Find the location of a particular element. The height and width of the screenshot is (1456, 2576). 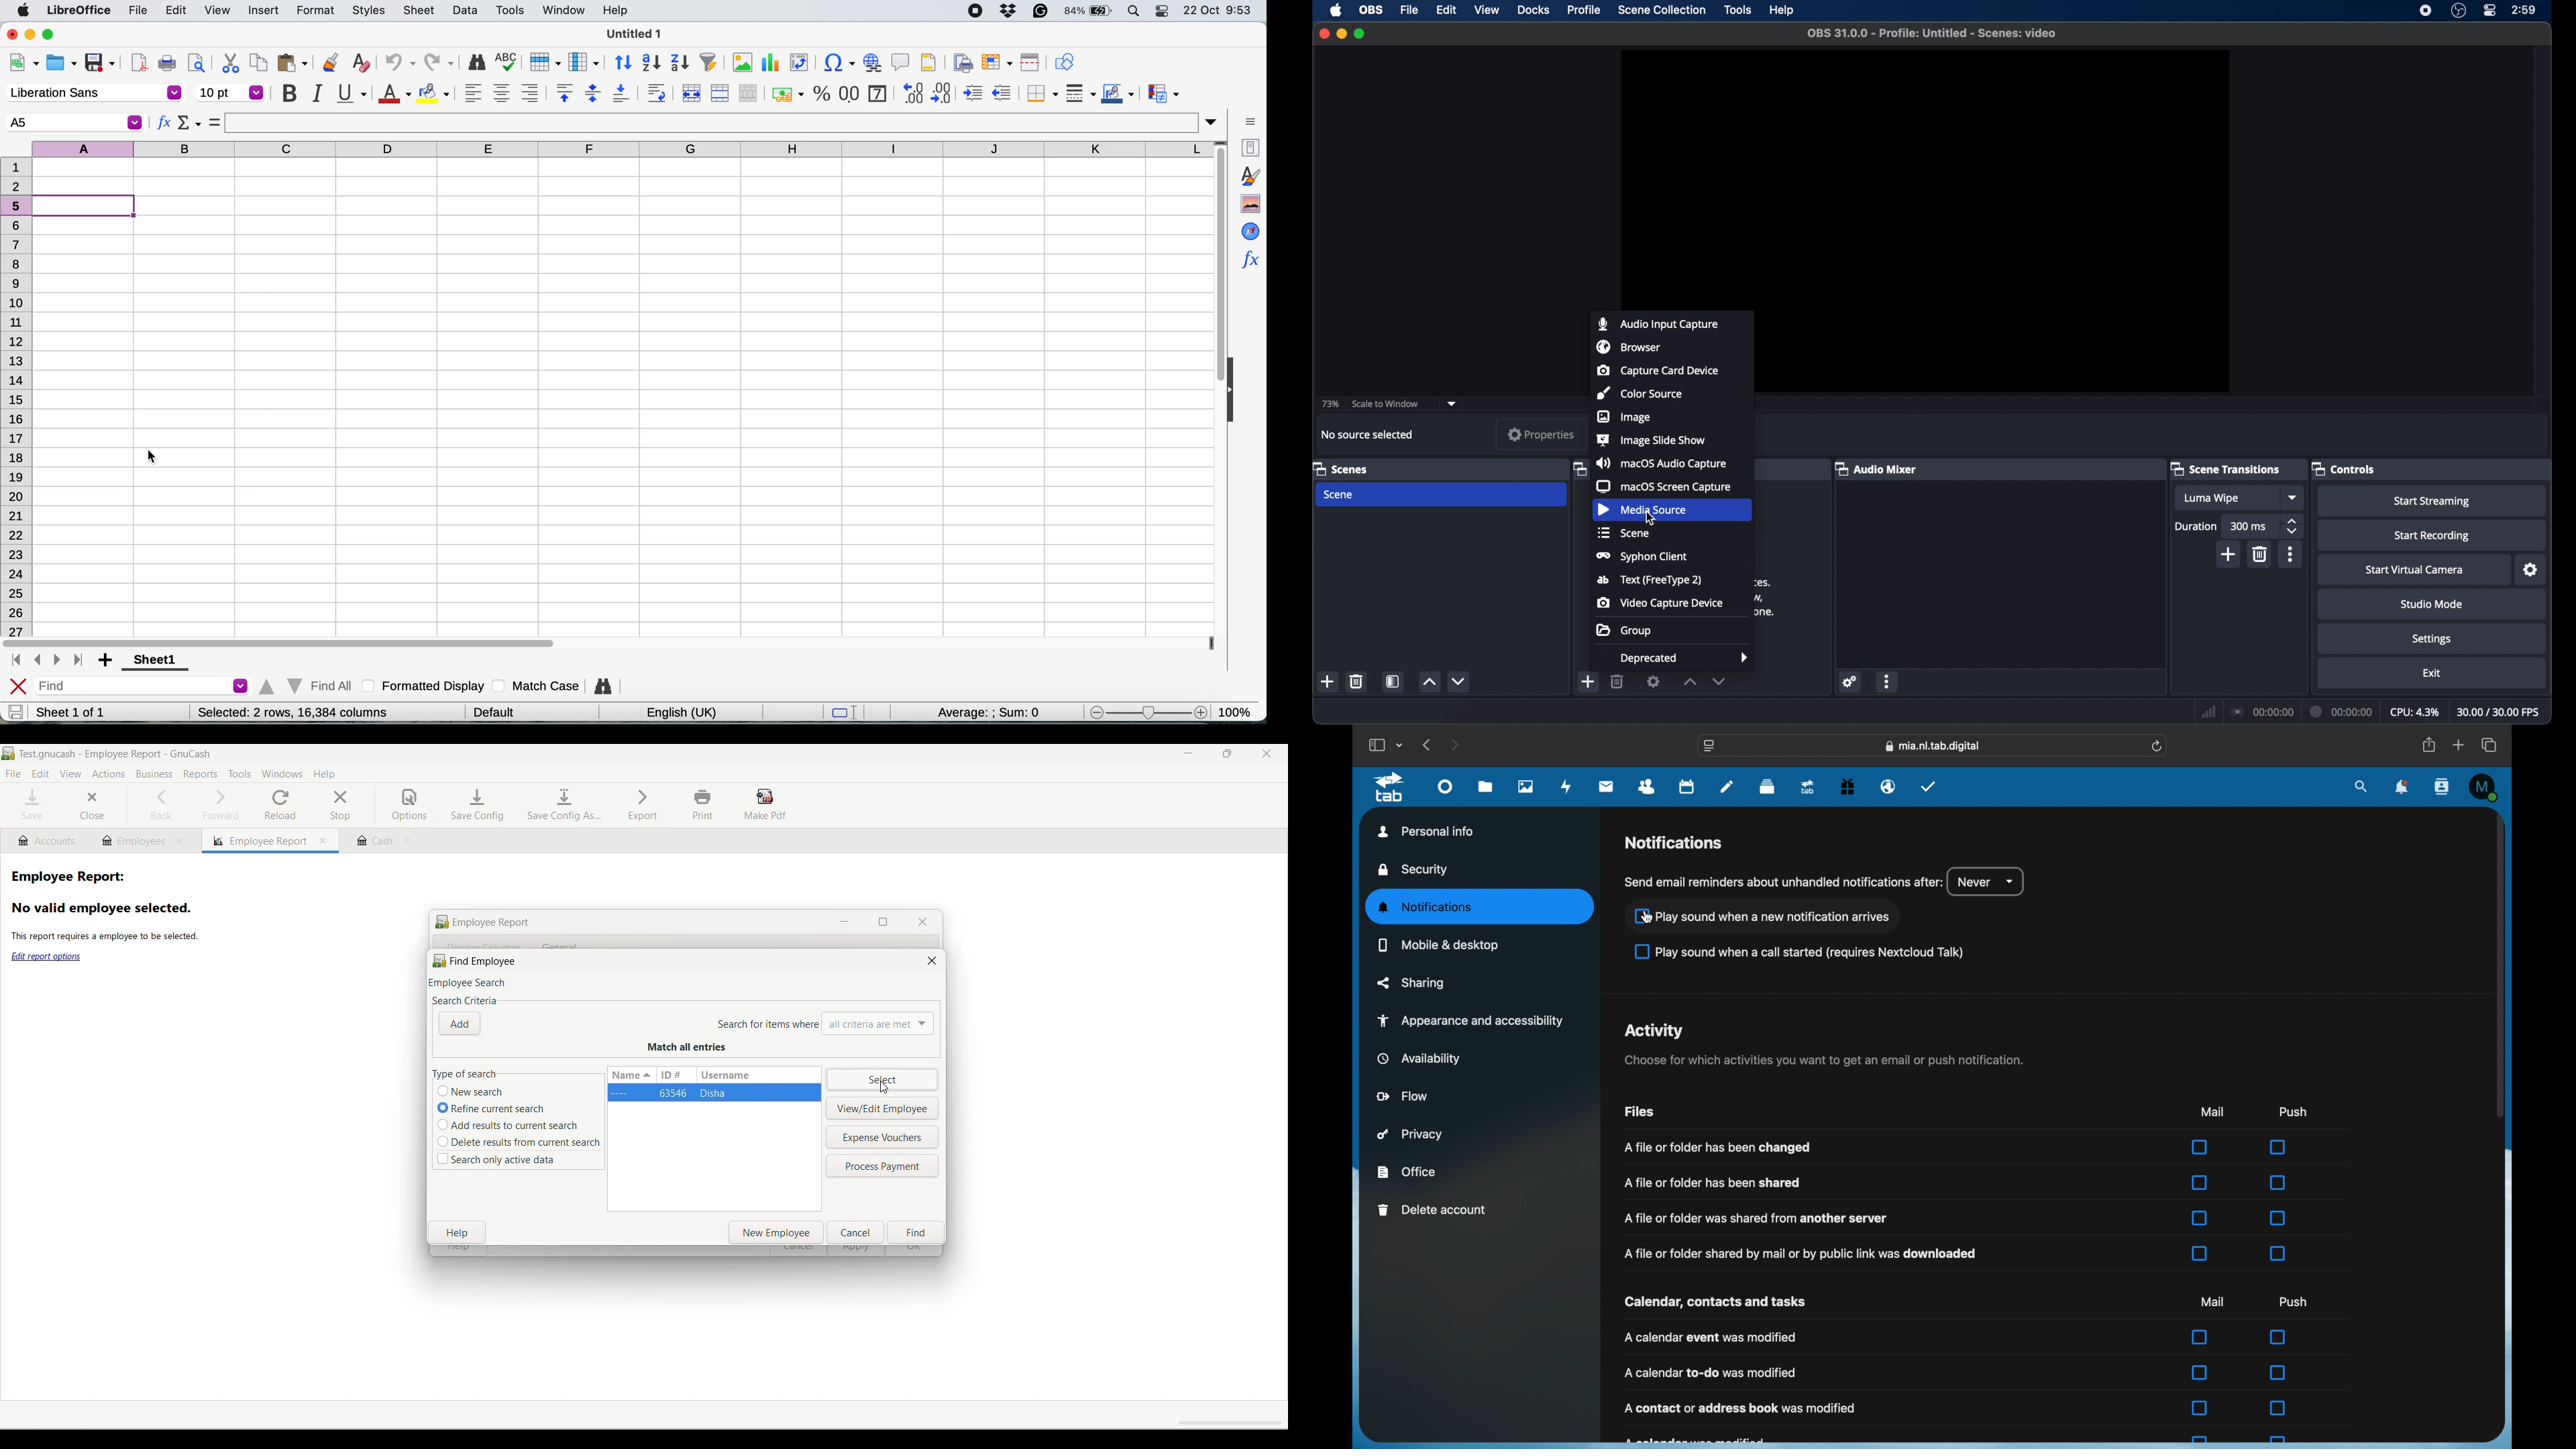

text is located at coordinates (1649, 580).